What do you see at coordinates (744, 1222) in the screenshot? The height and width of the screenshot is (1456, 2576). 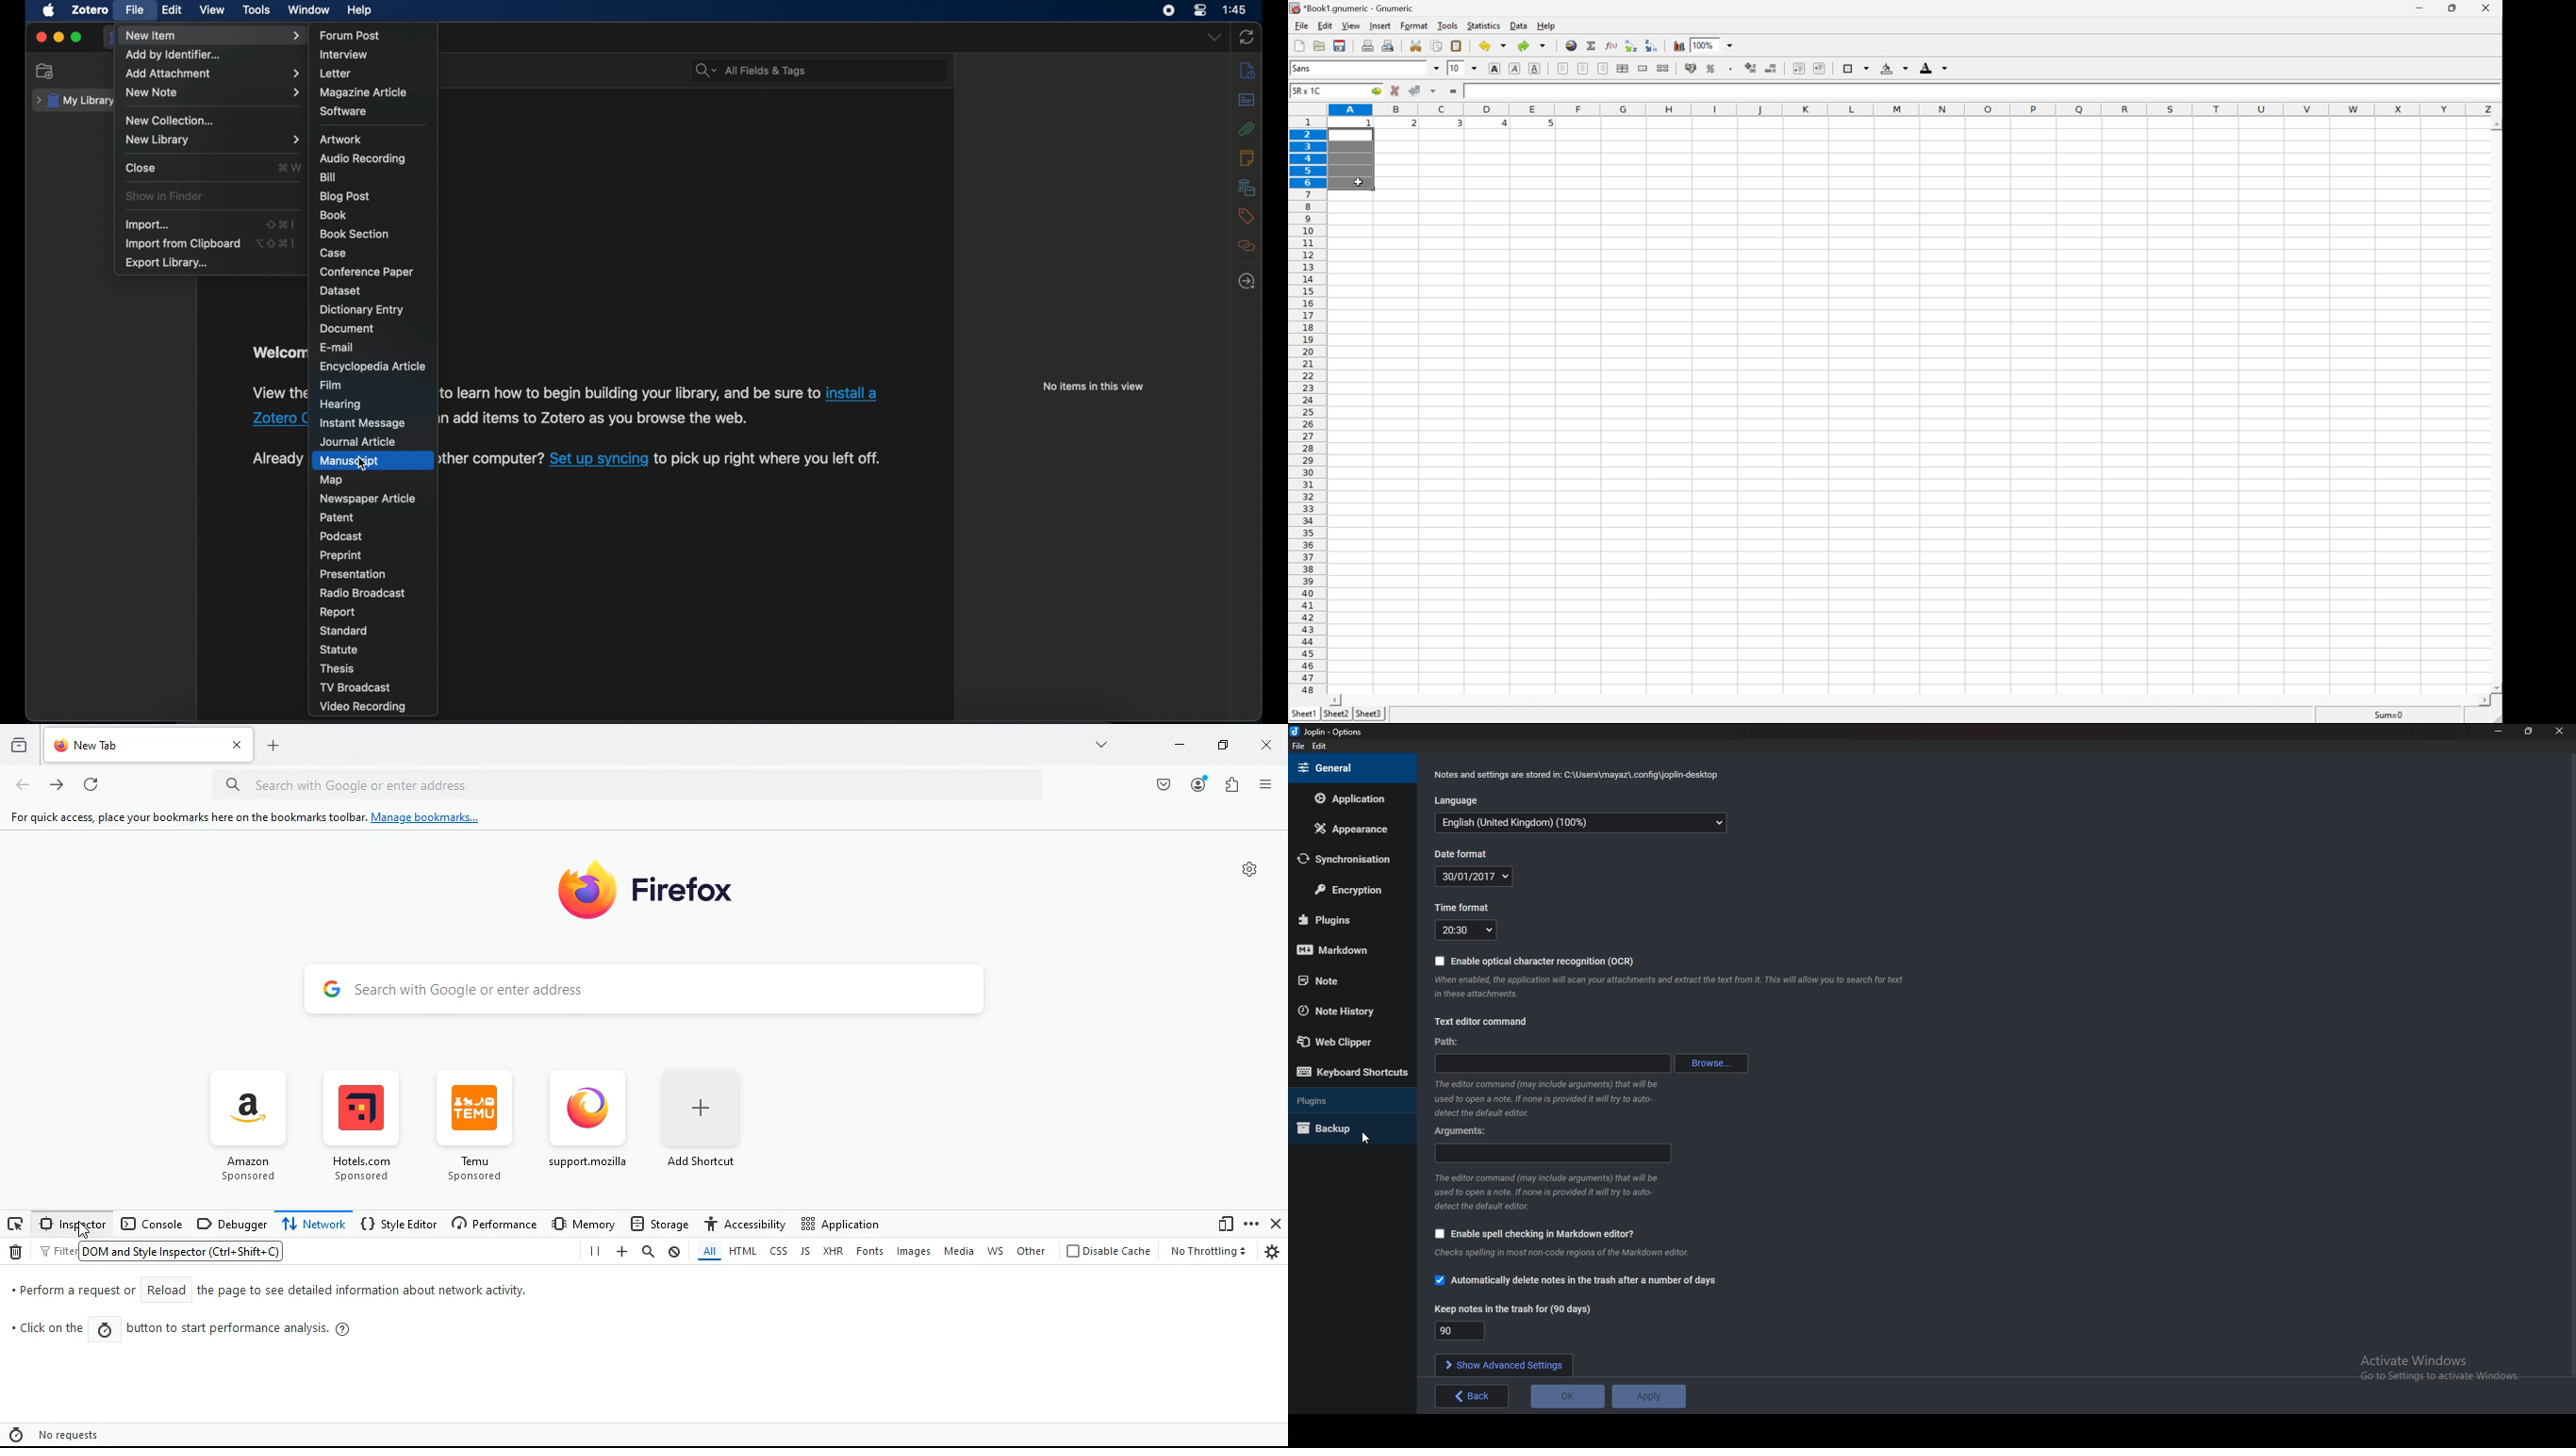 I see `accessibility` at bounding box center [744, 1222].